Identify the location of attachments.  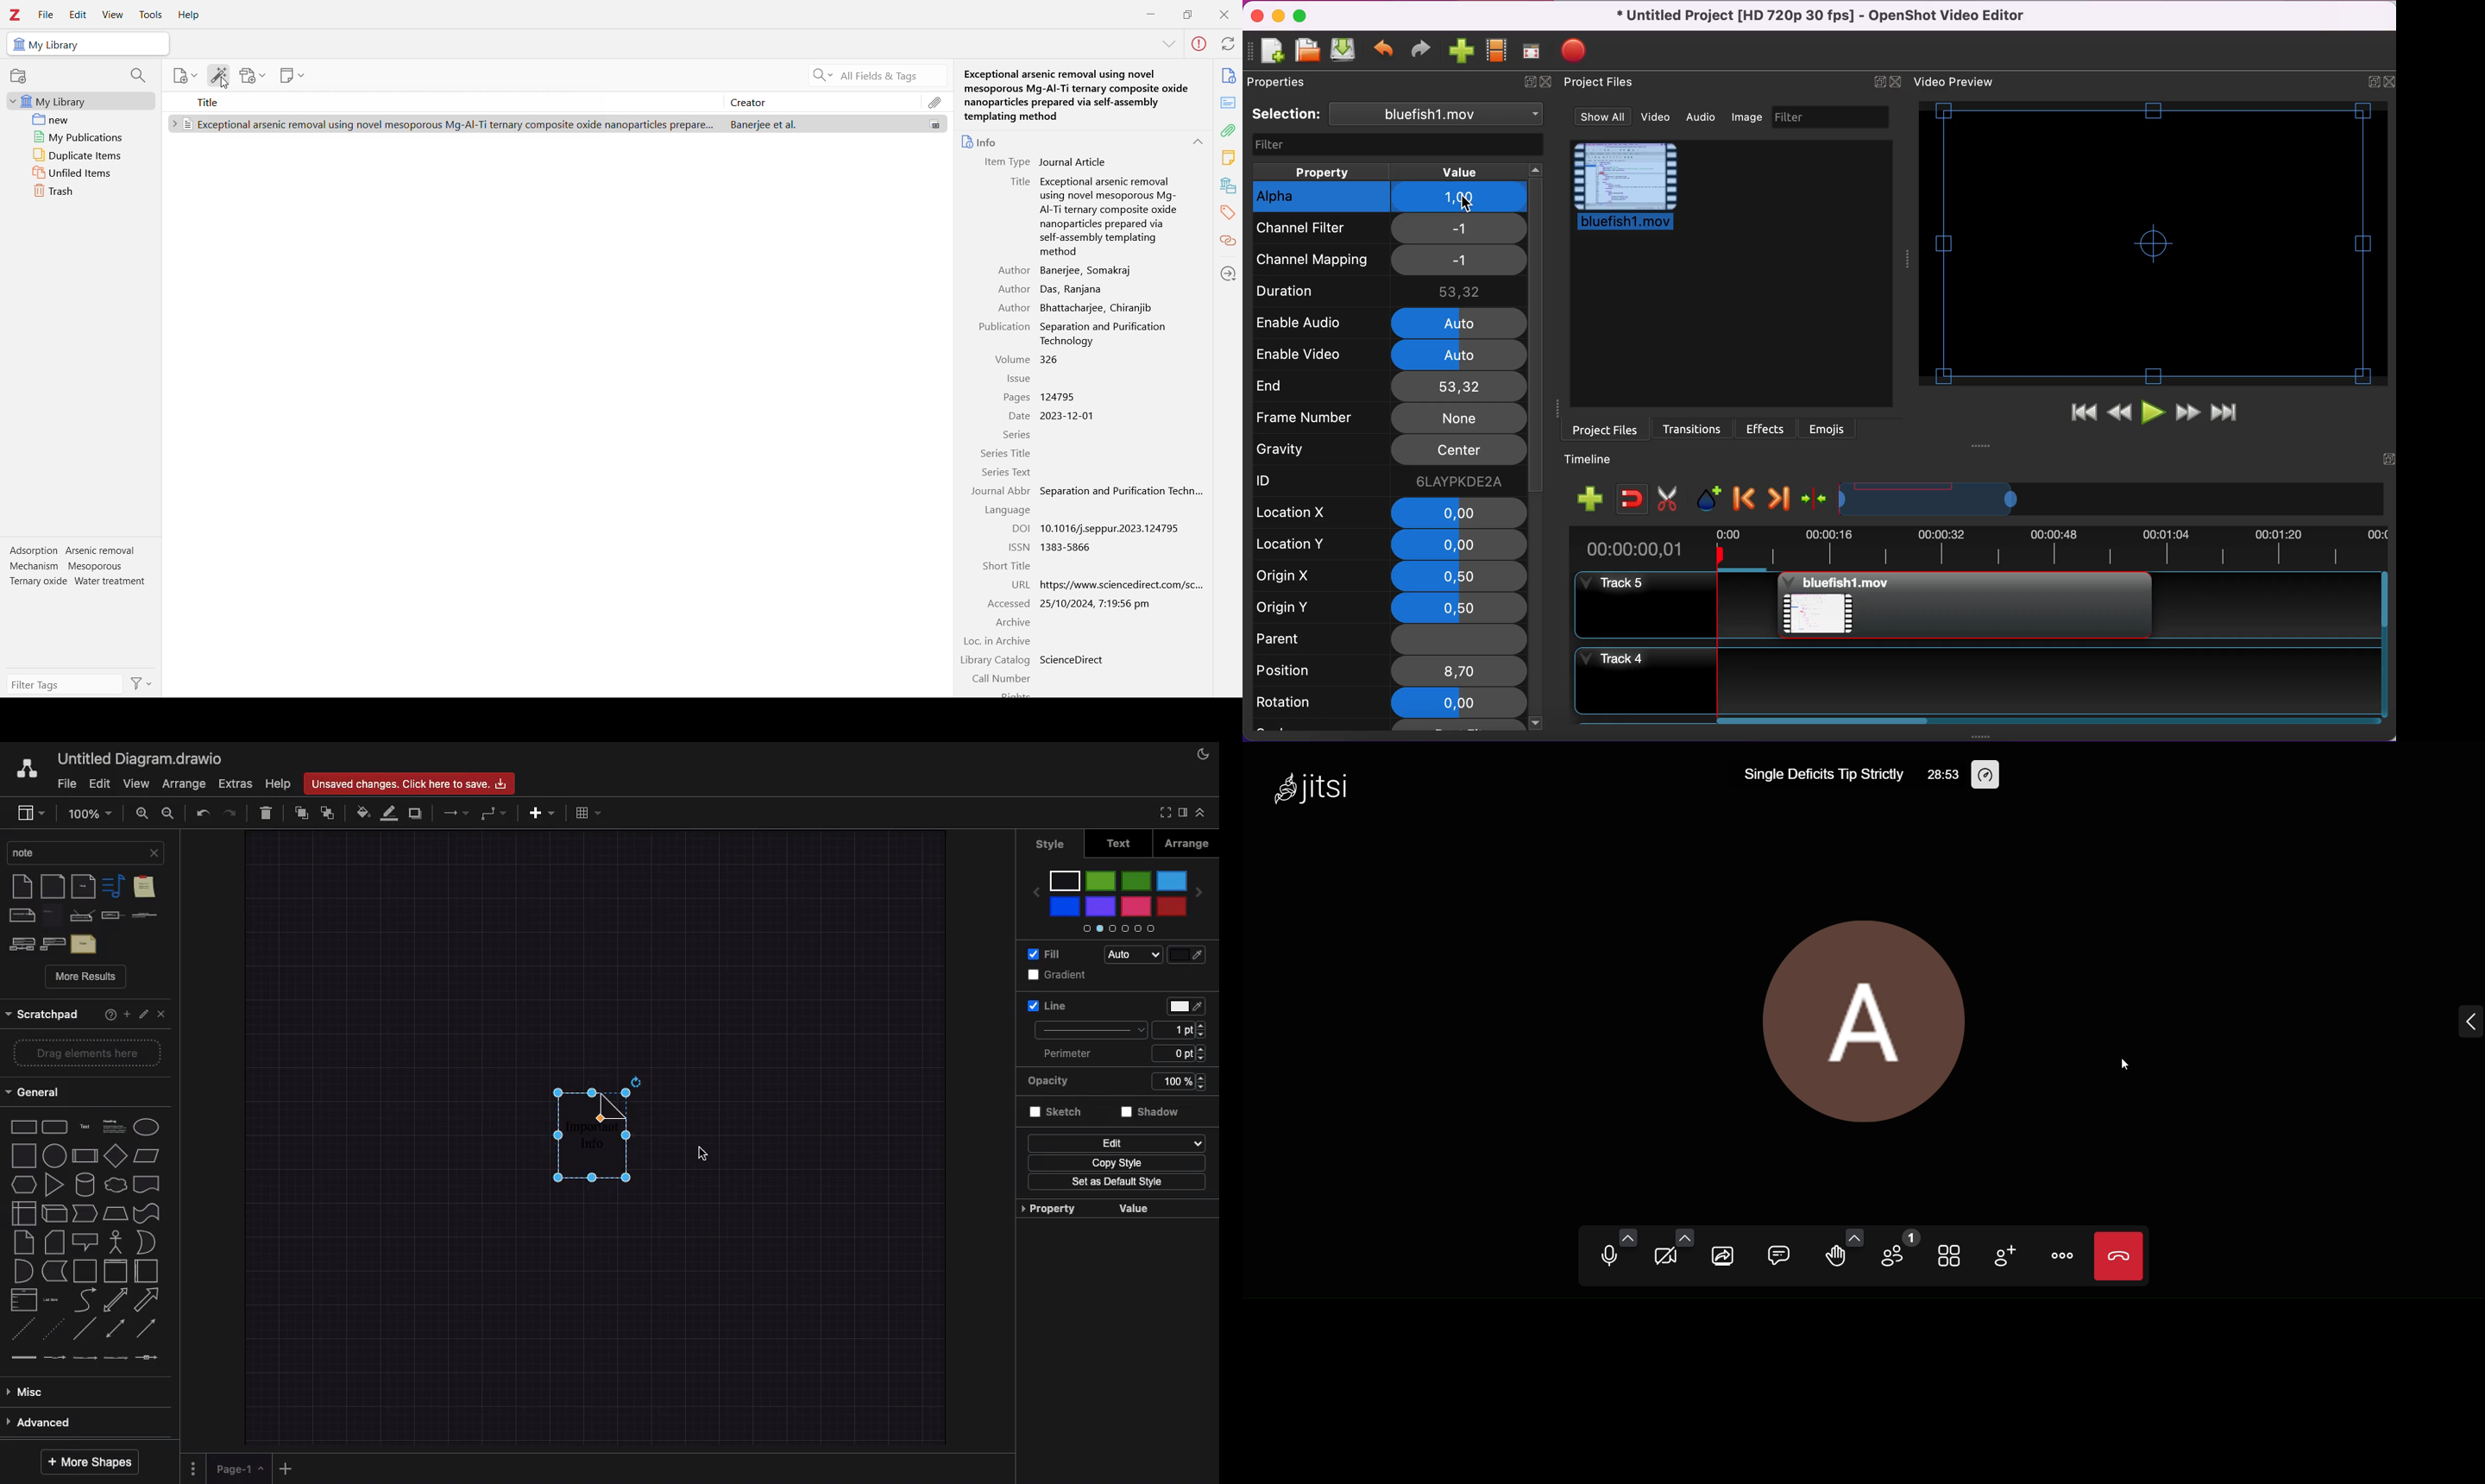
(1230, 130).